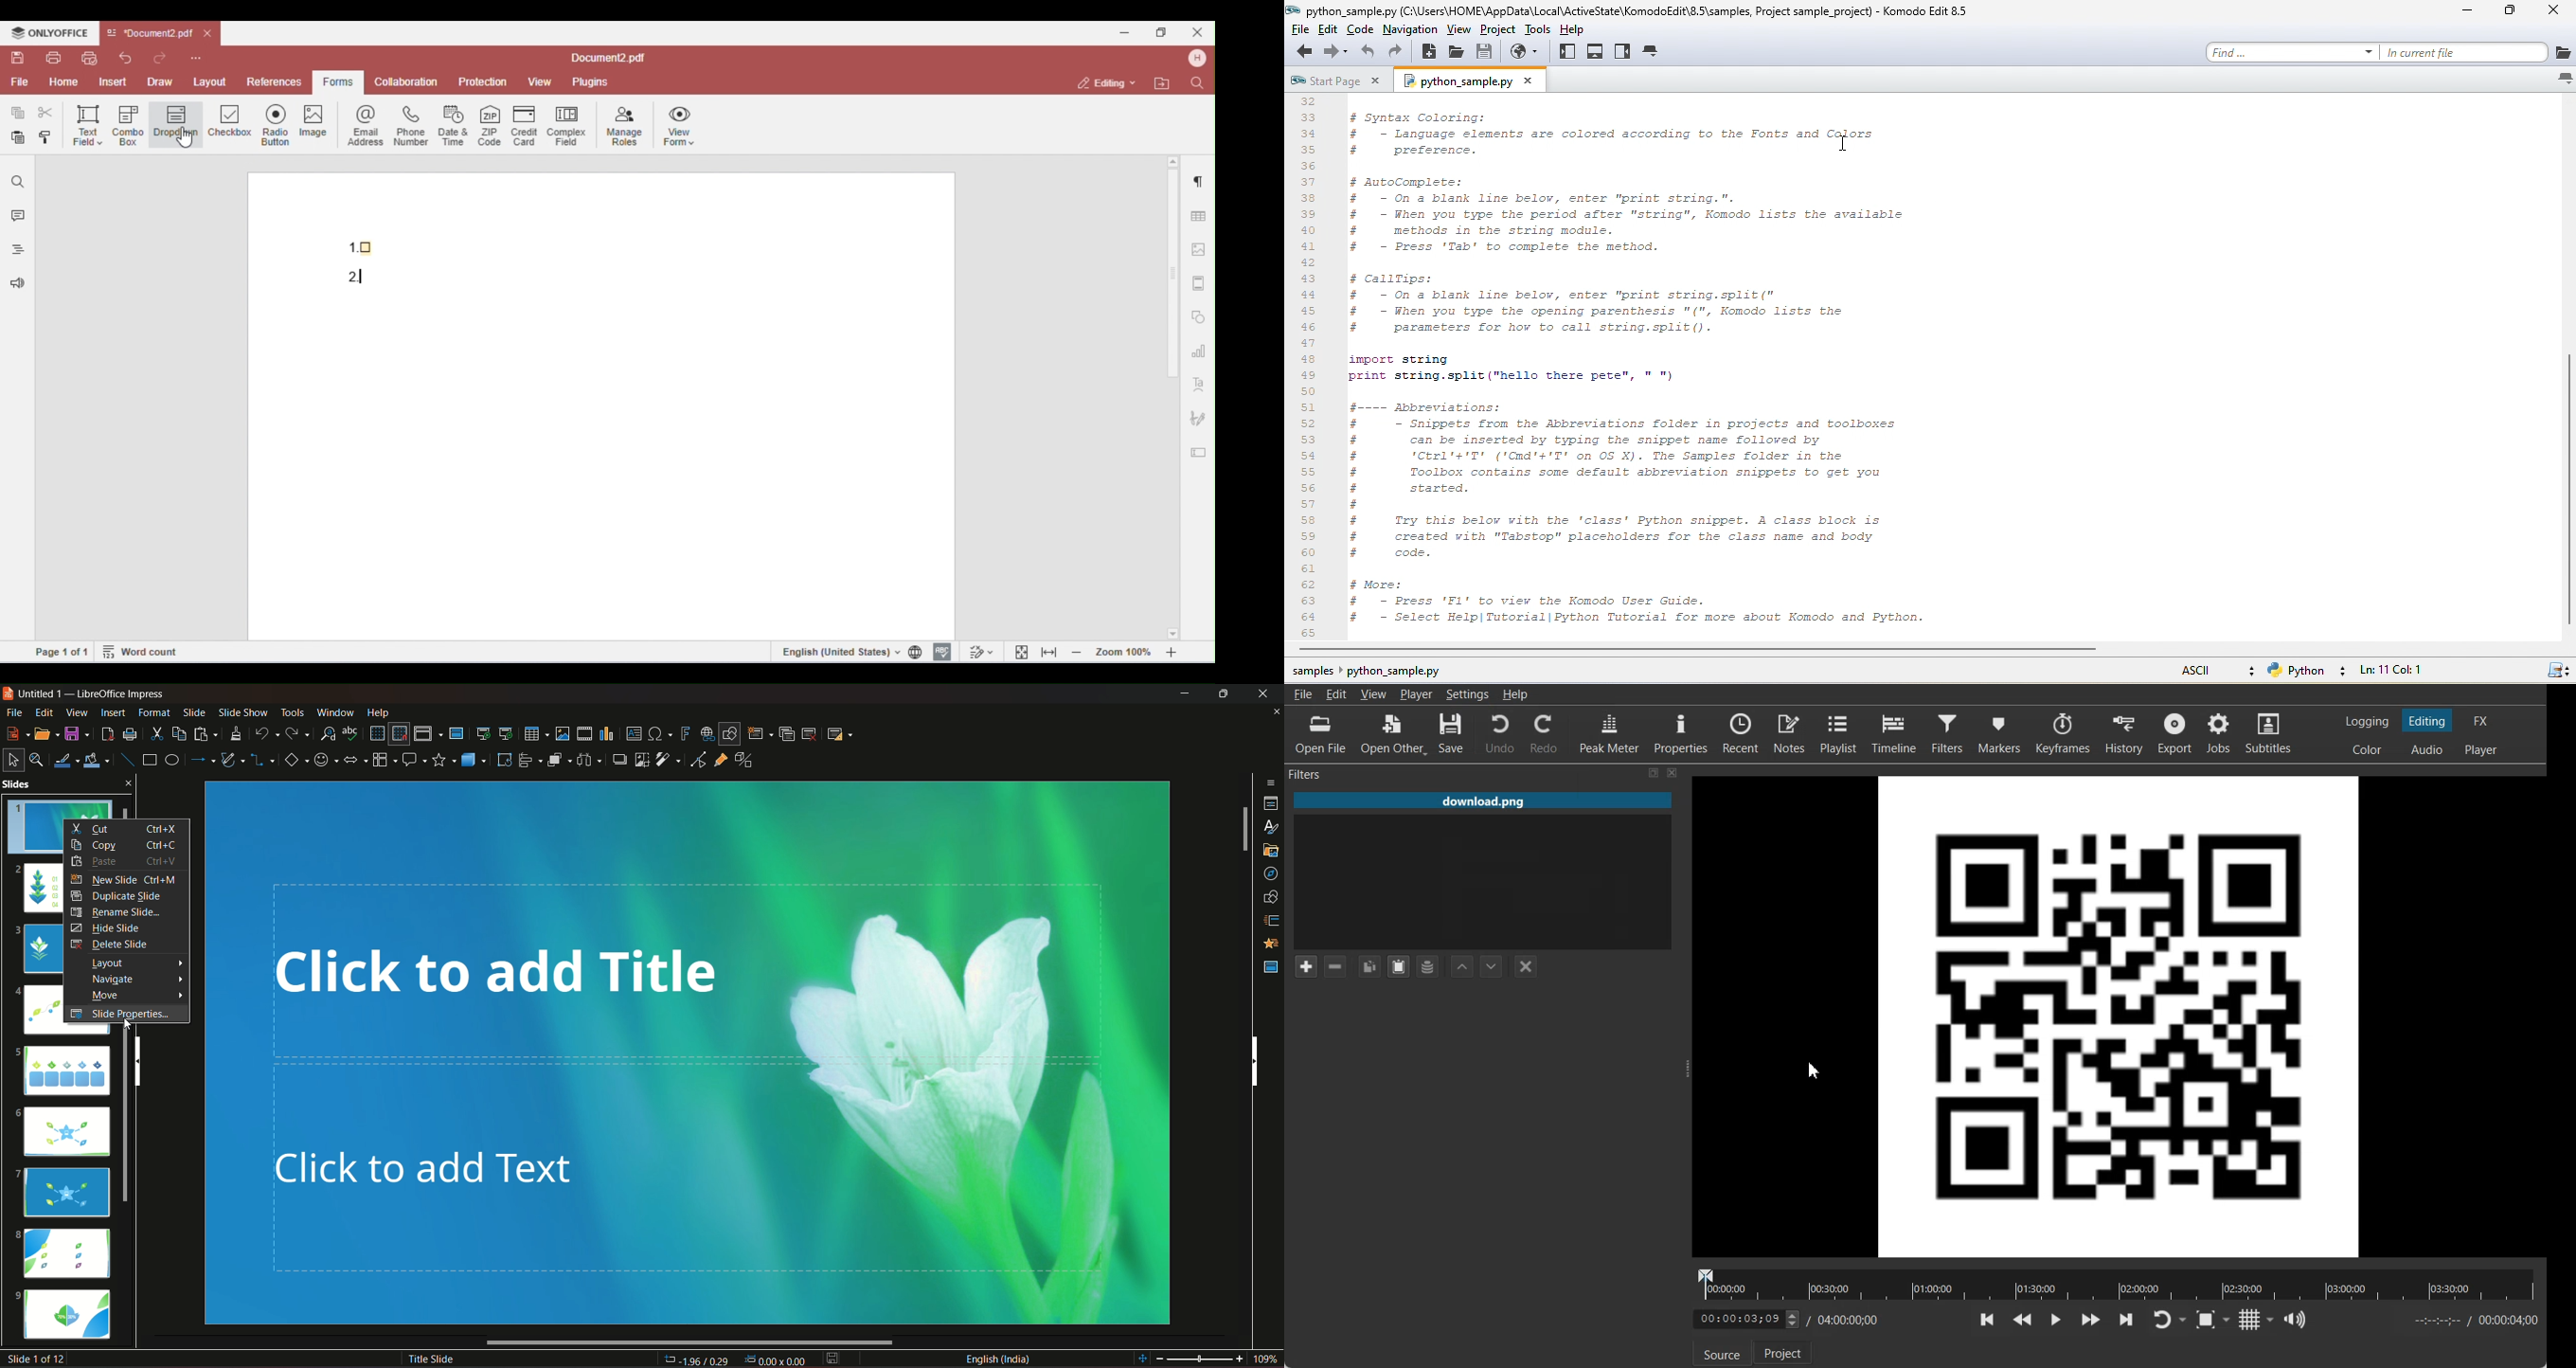 Image resolution: width=2576 pixels, height=1372 pixels. Describe the element at coordinates (238, 734) in the screenshot. I see `clone formatting` at that location.